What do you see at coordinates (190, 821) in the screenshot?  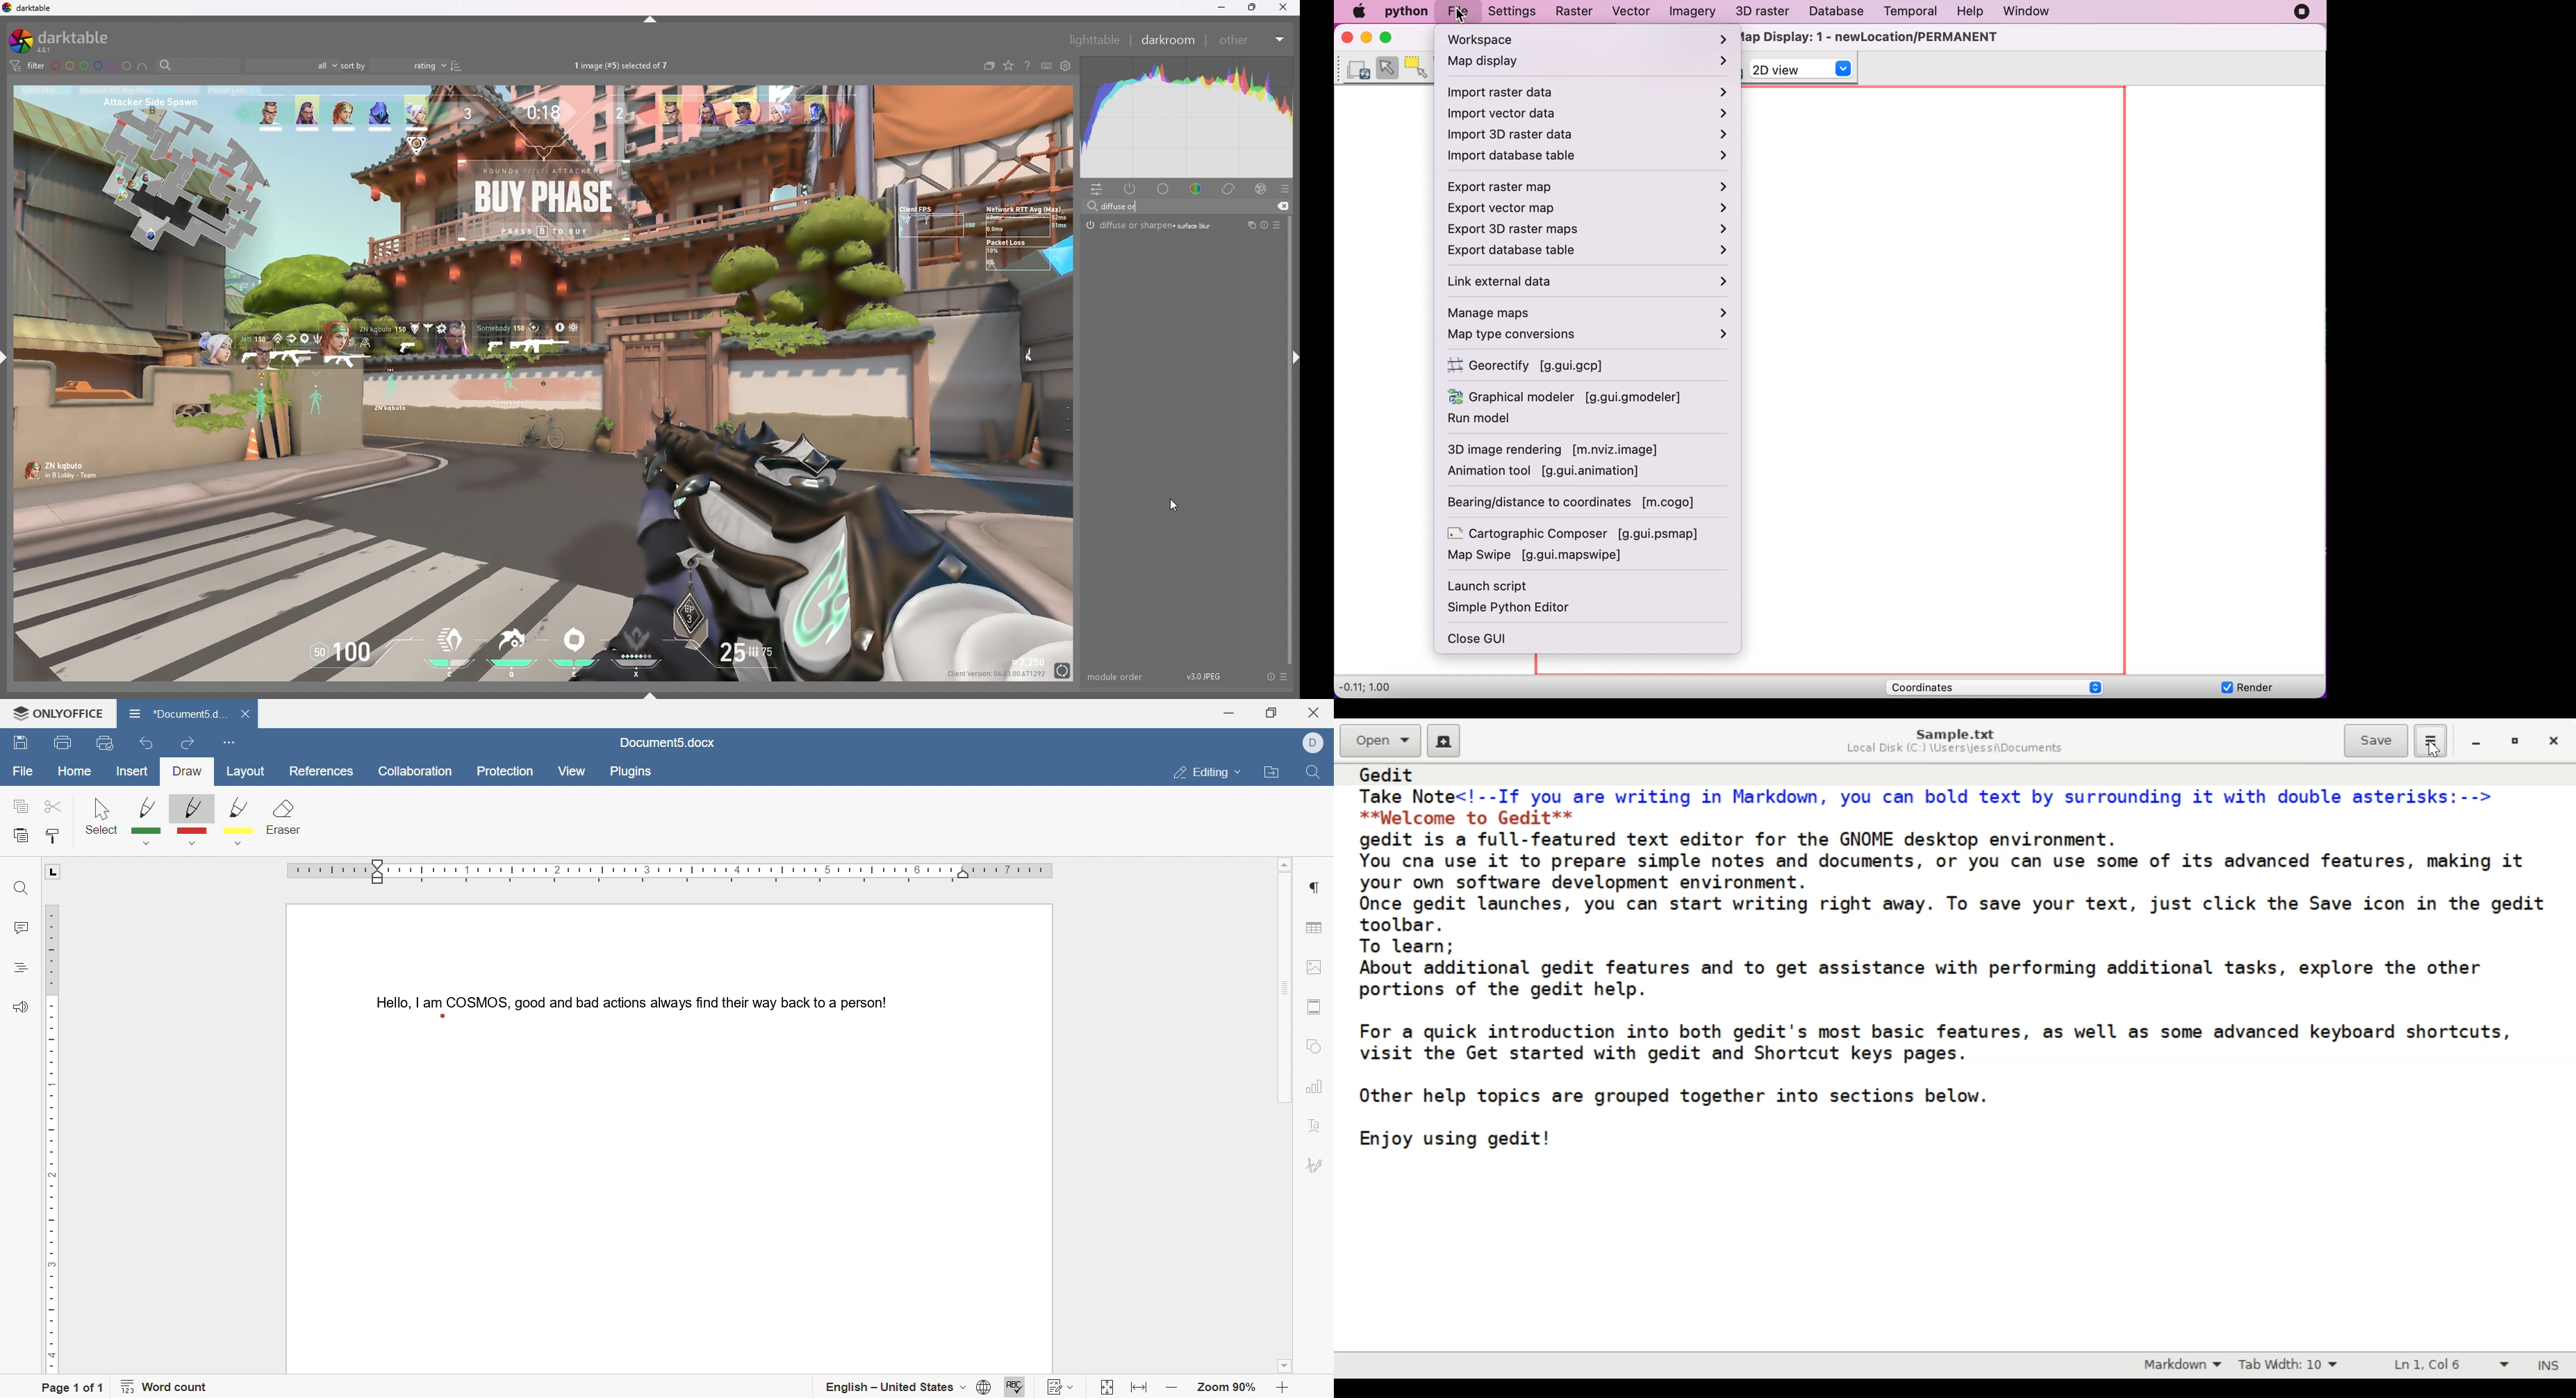 I see `red pen` at bounding box center [190, 821].